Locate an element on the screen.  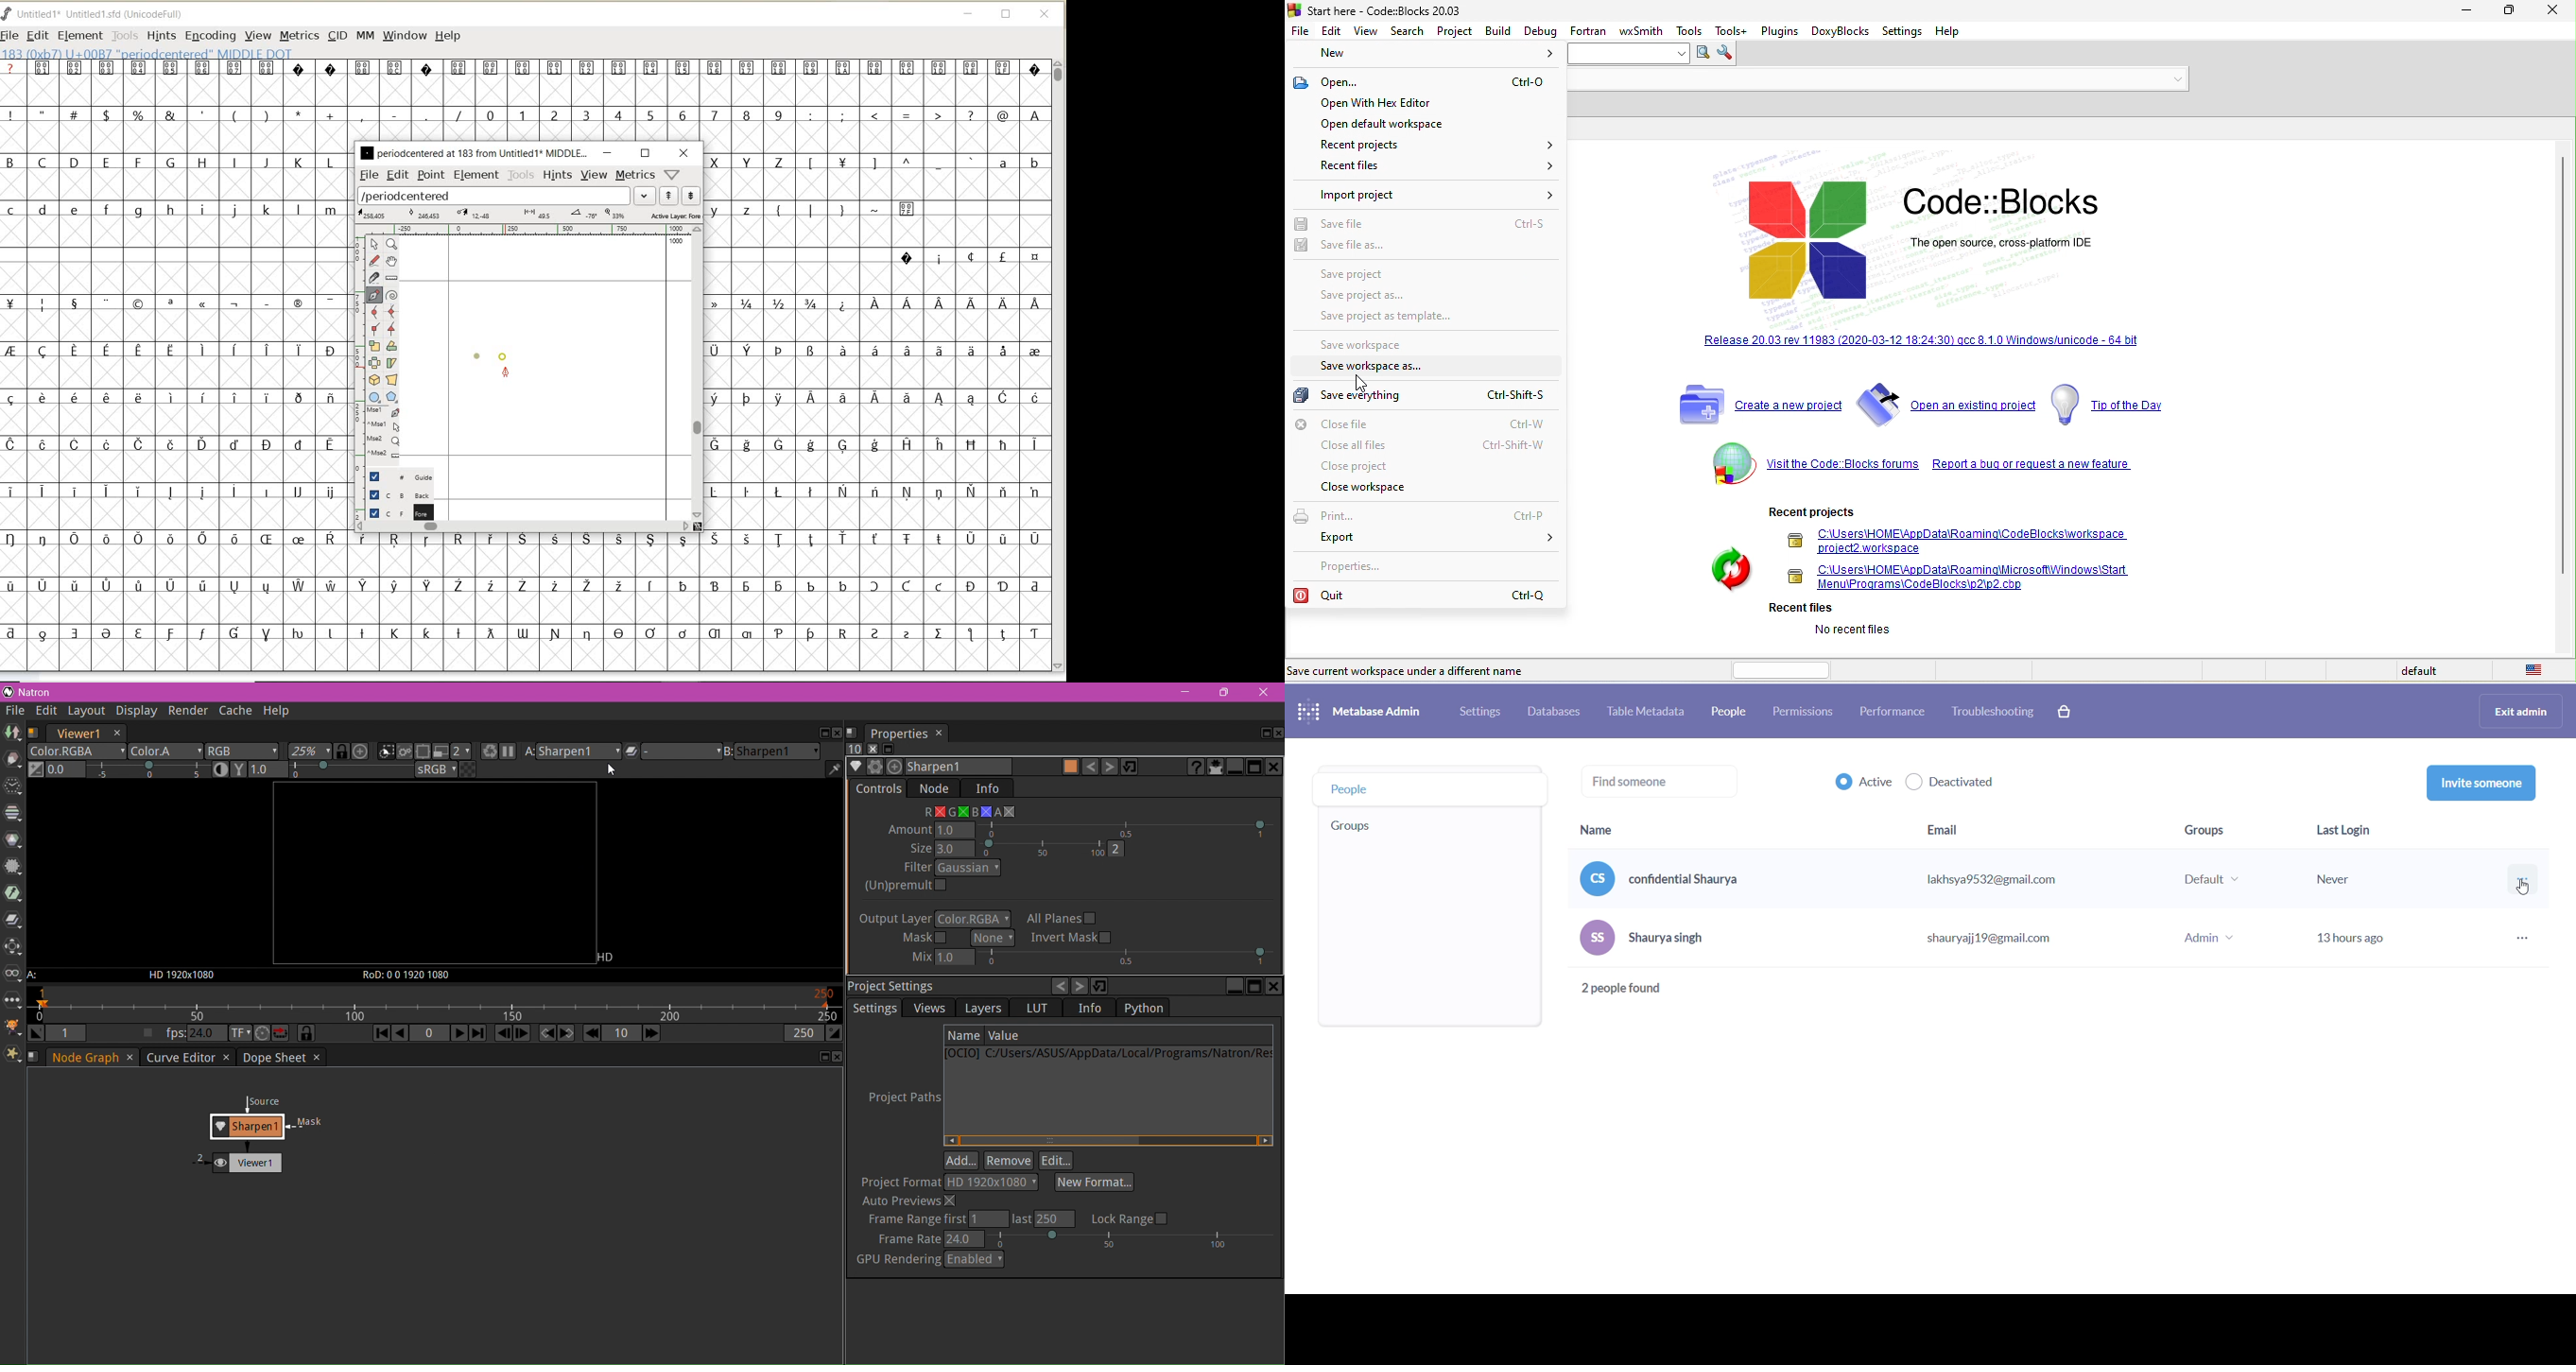
tools is located at coordinates (1691, 30).